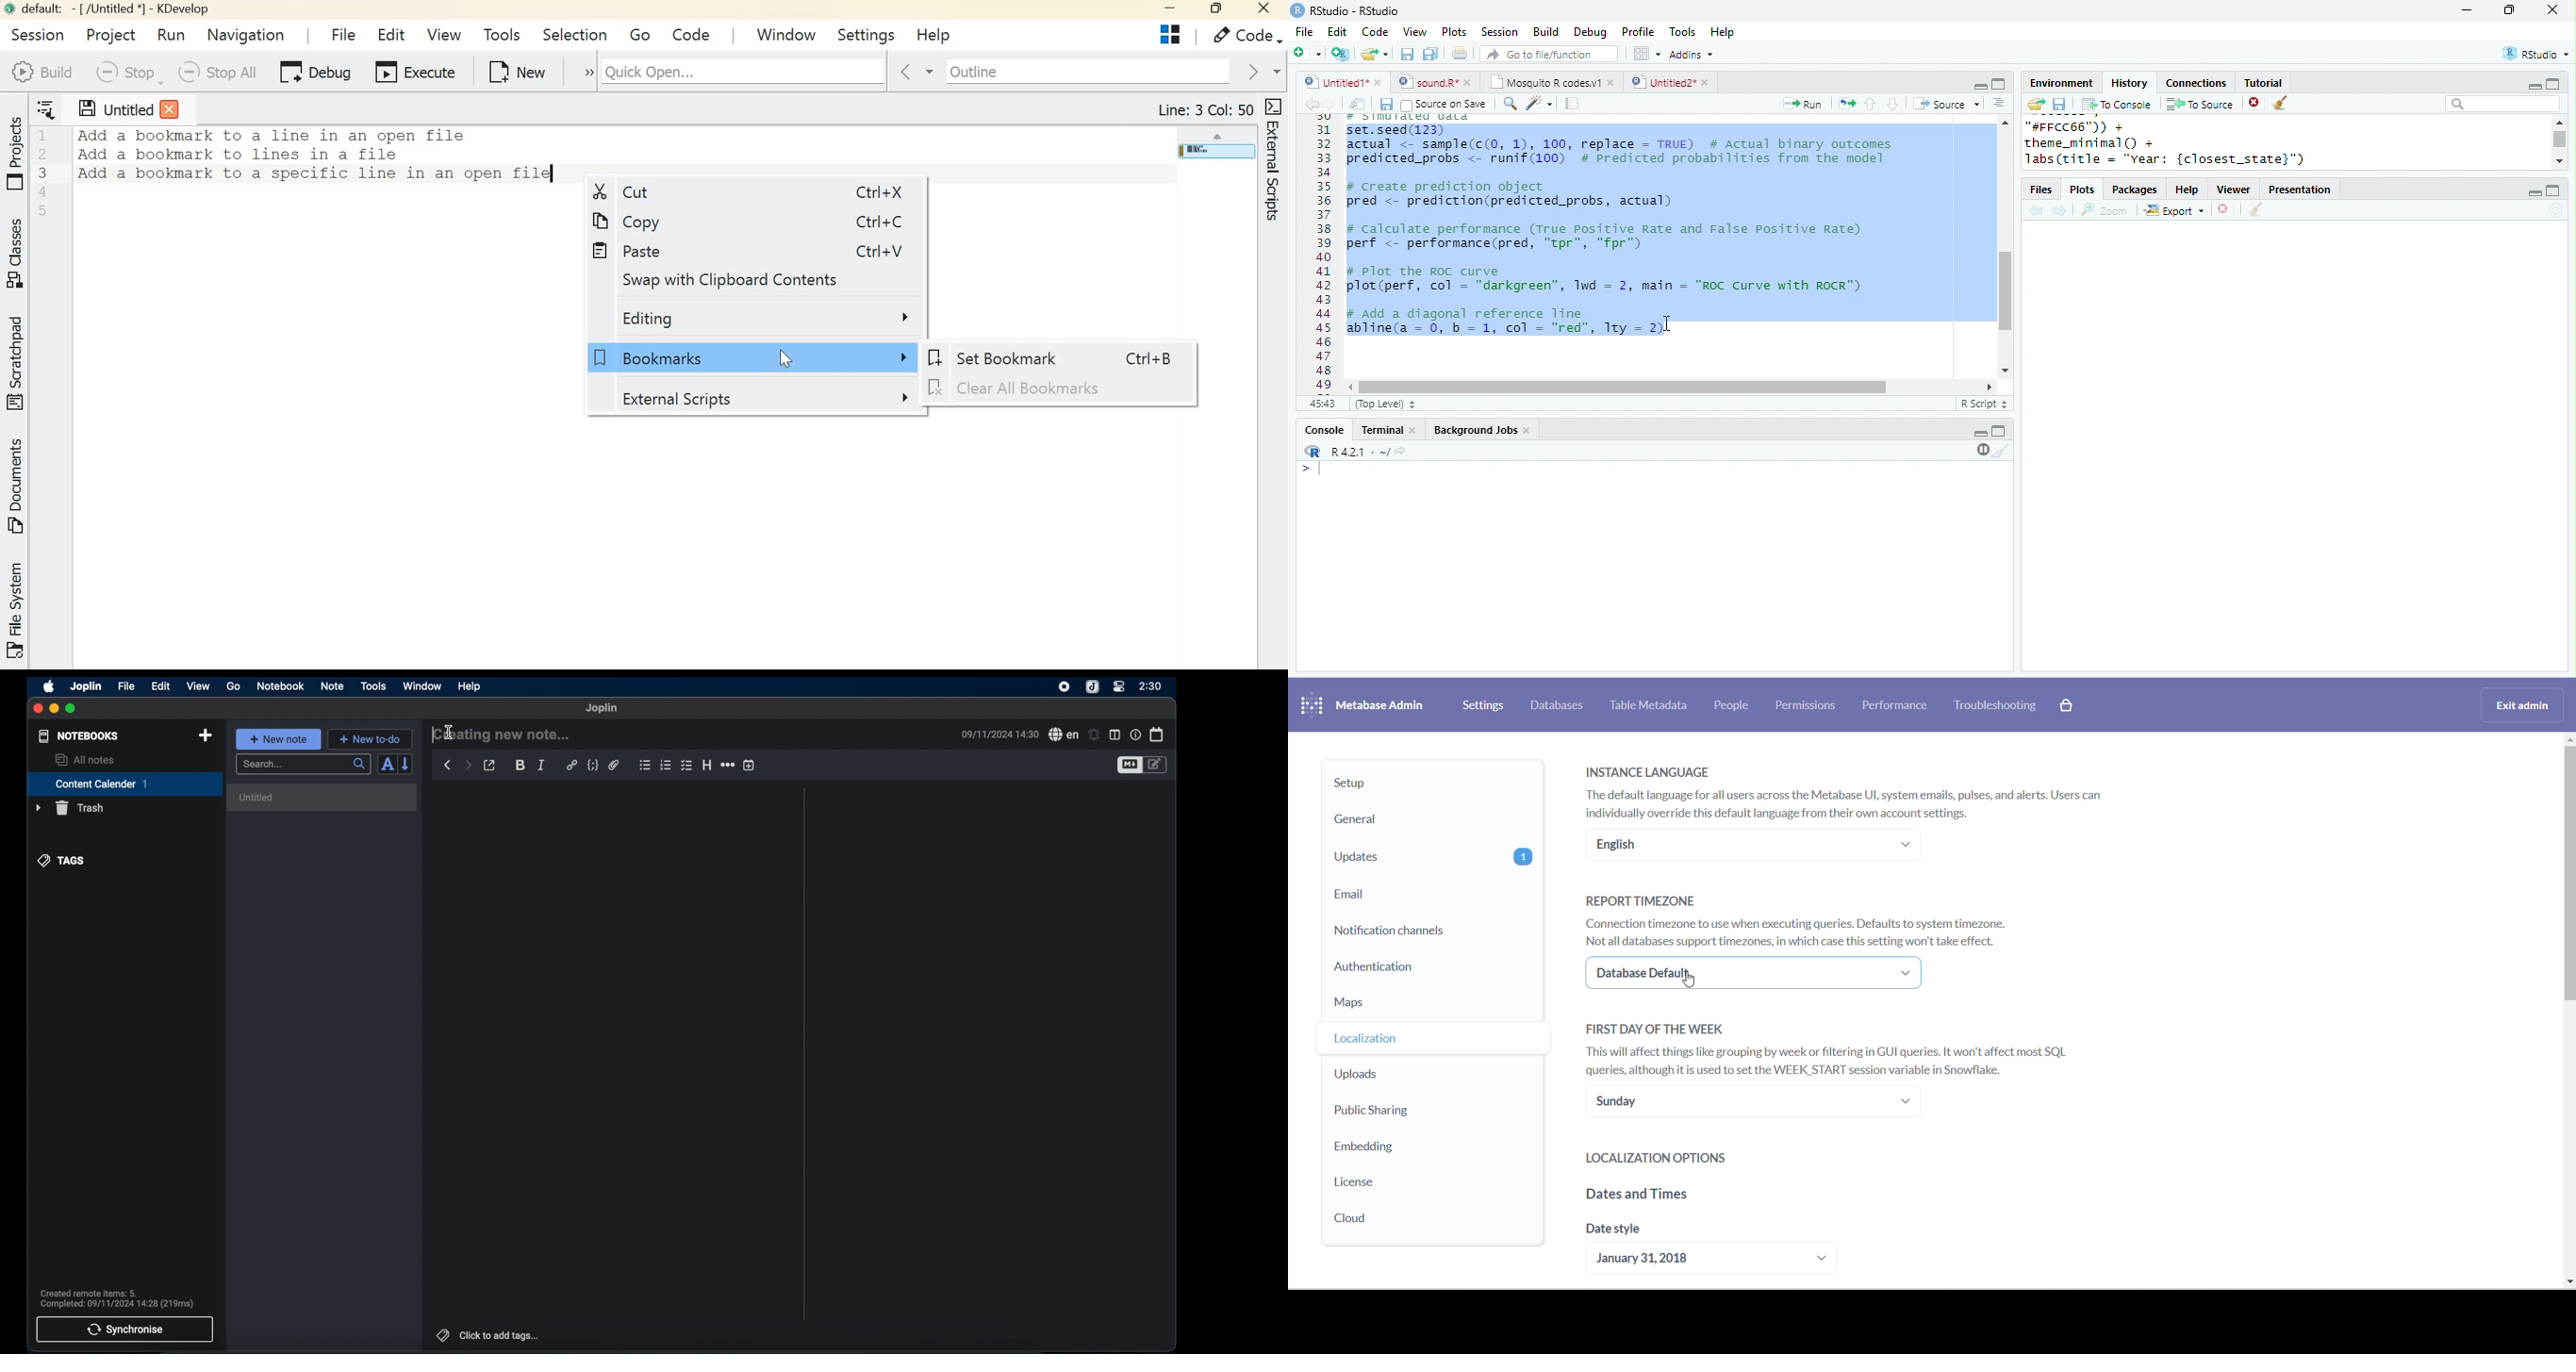  Describe the element at coordinates (519, 764) in the screenshot. I see `bold` at that location.